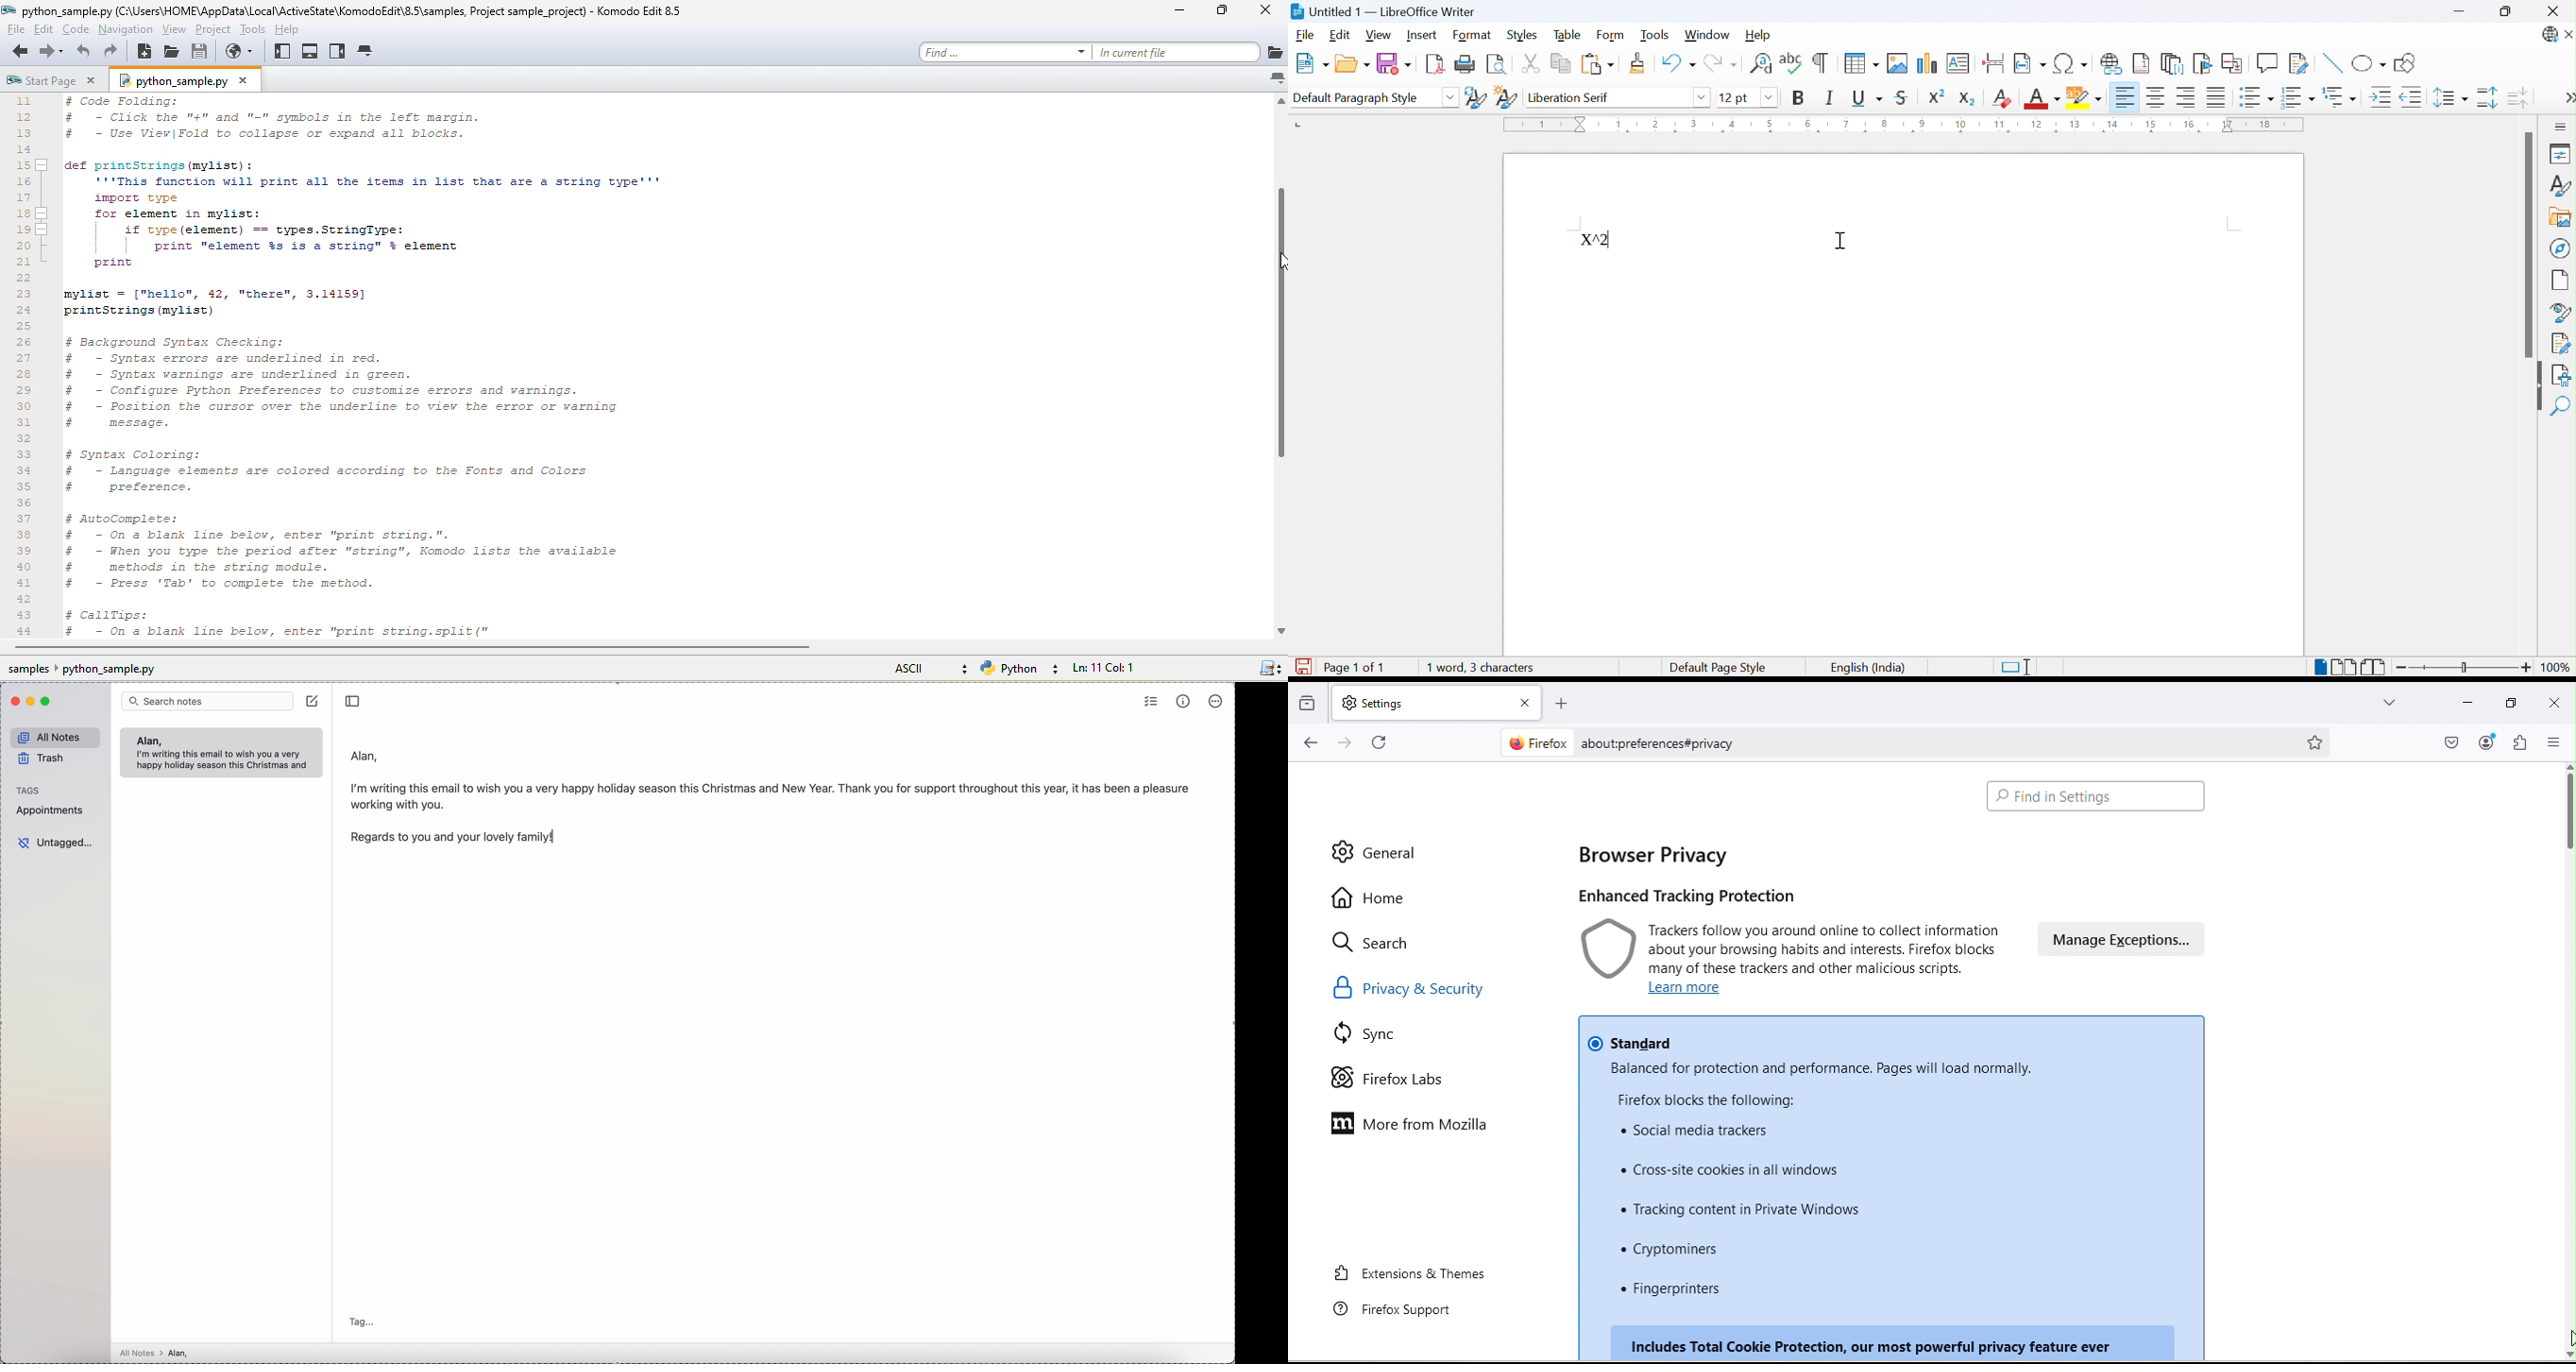 Image resolution: width=2576 pixels, height=1372 pixels. What do you see at coordinates (1566, 34) in the screenshot?
I see `Table` at bounding box center [1566, 34].